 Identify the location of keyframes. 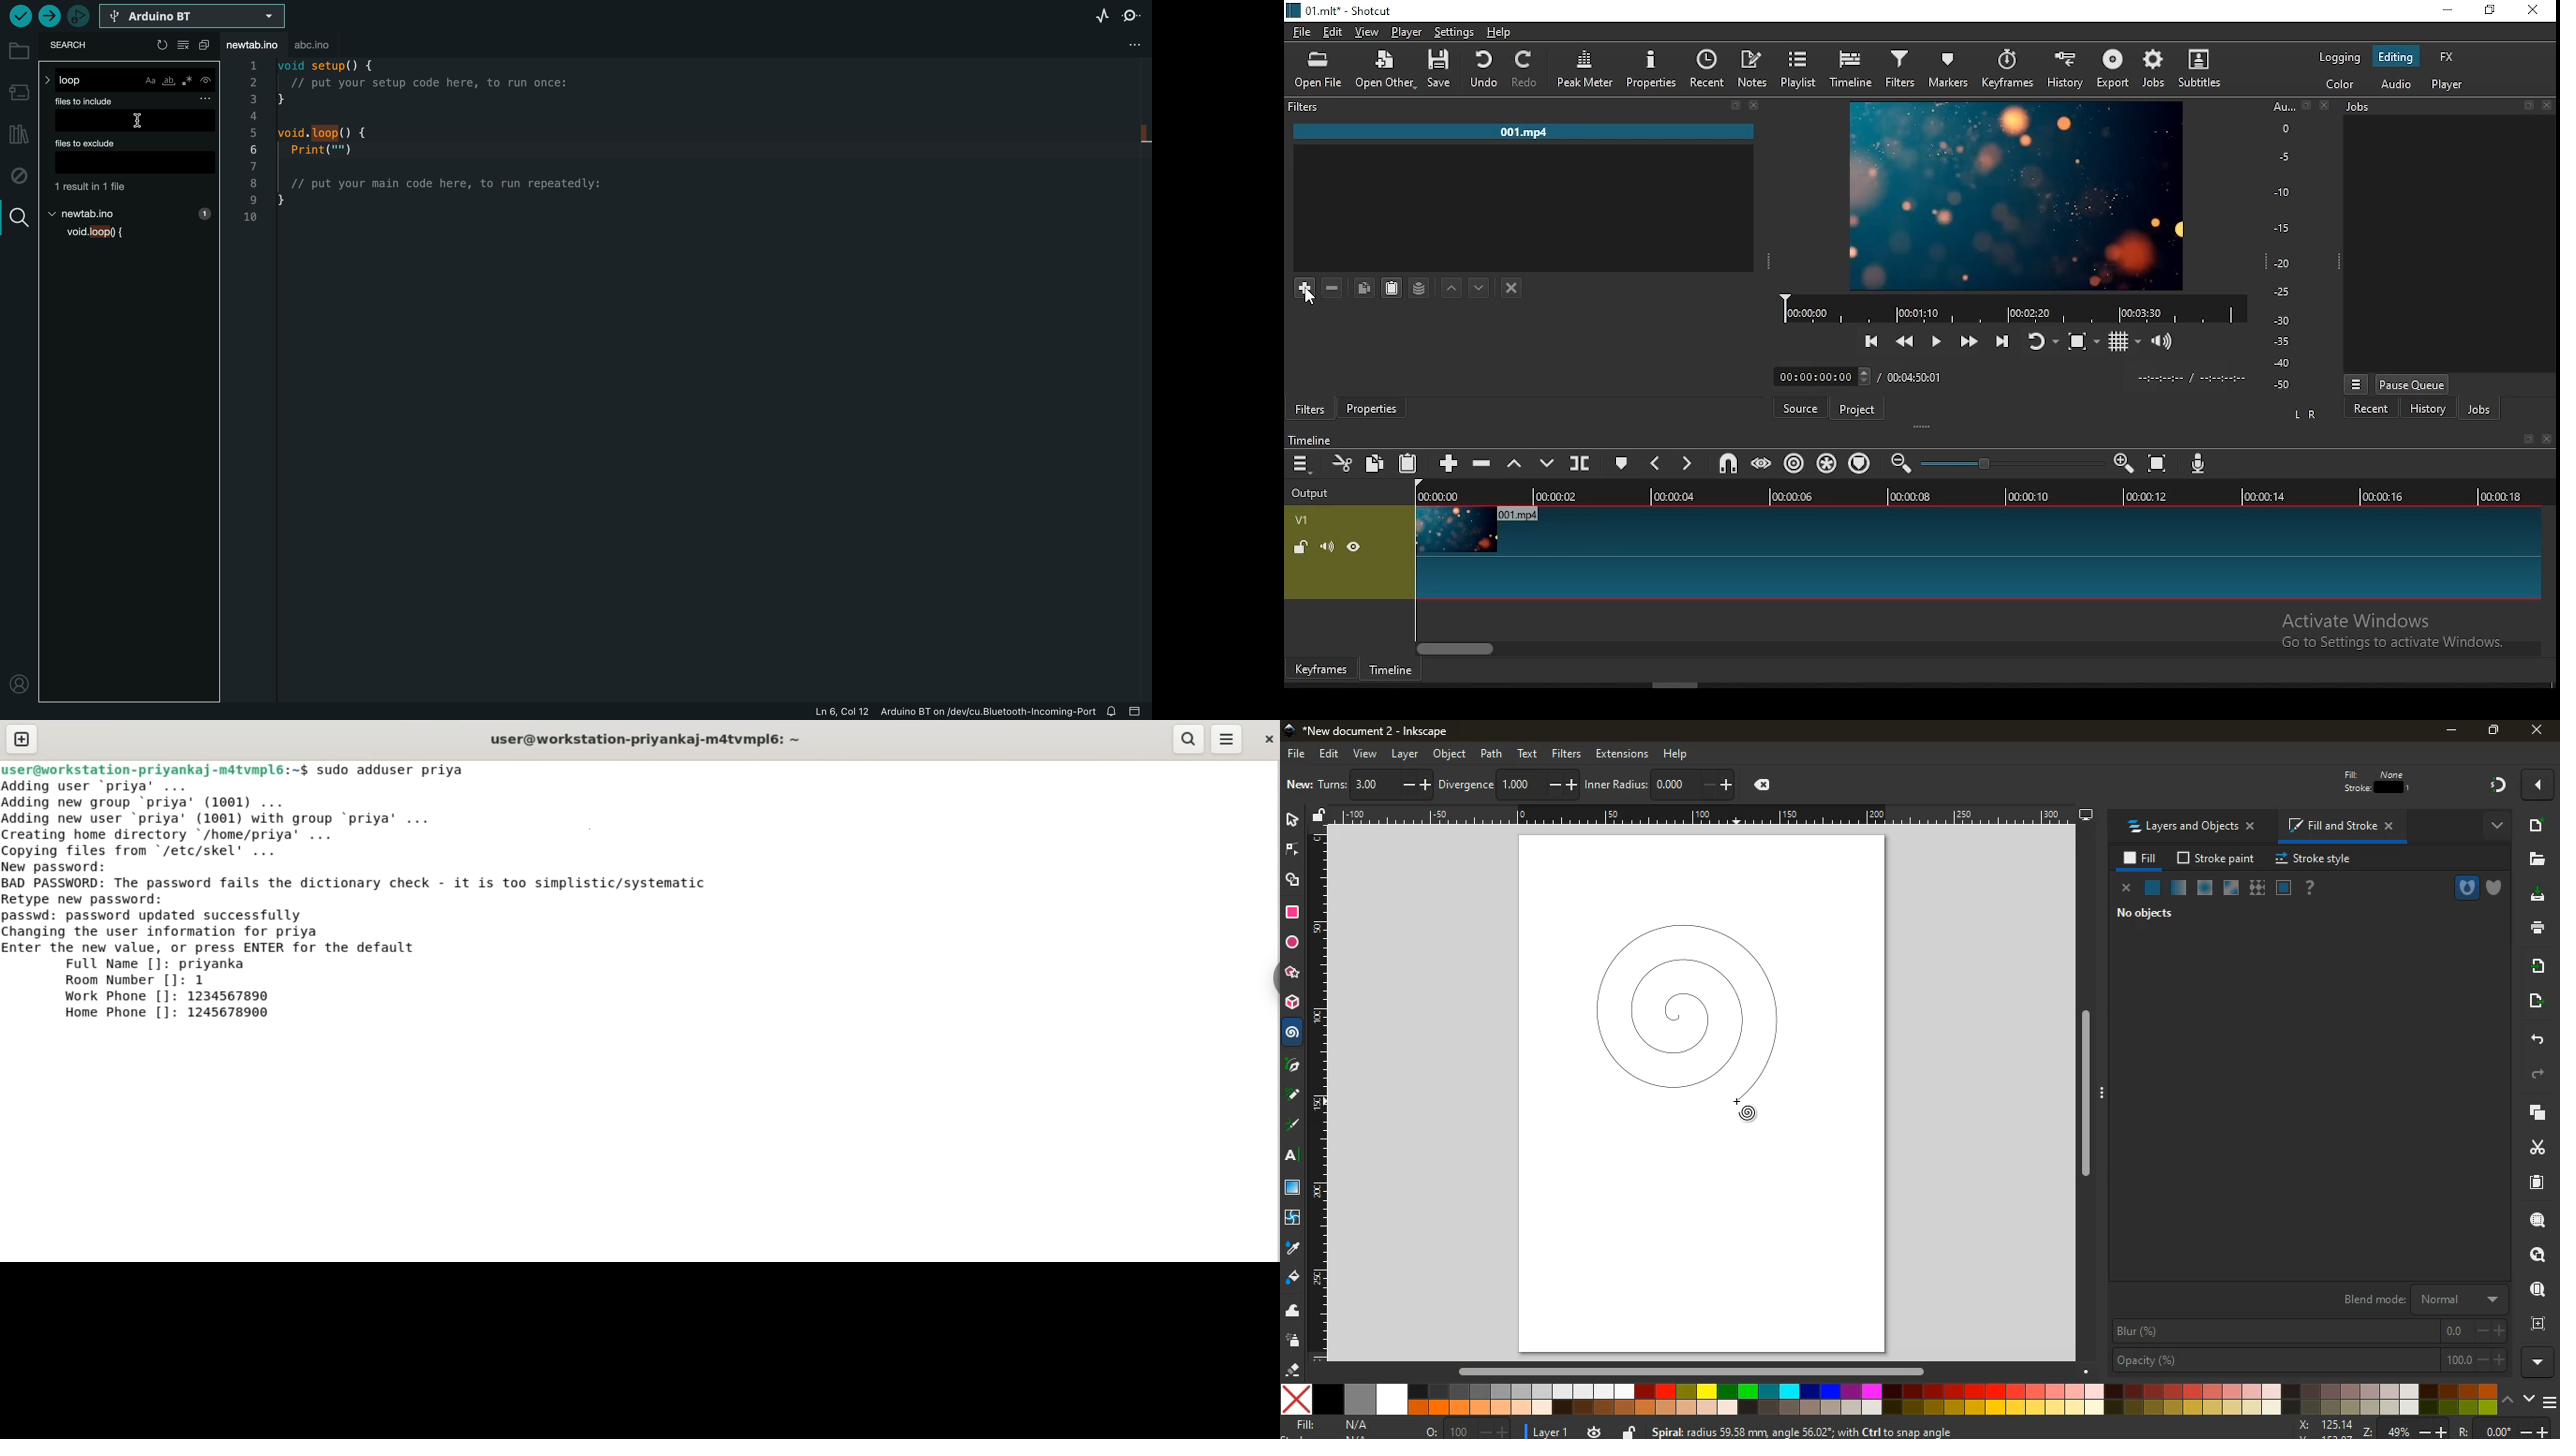
(1319, 668).